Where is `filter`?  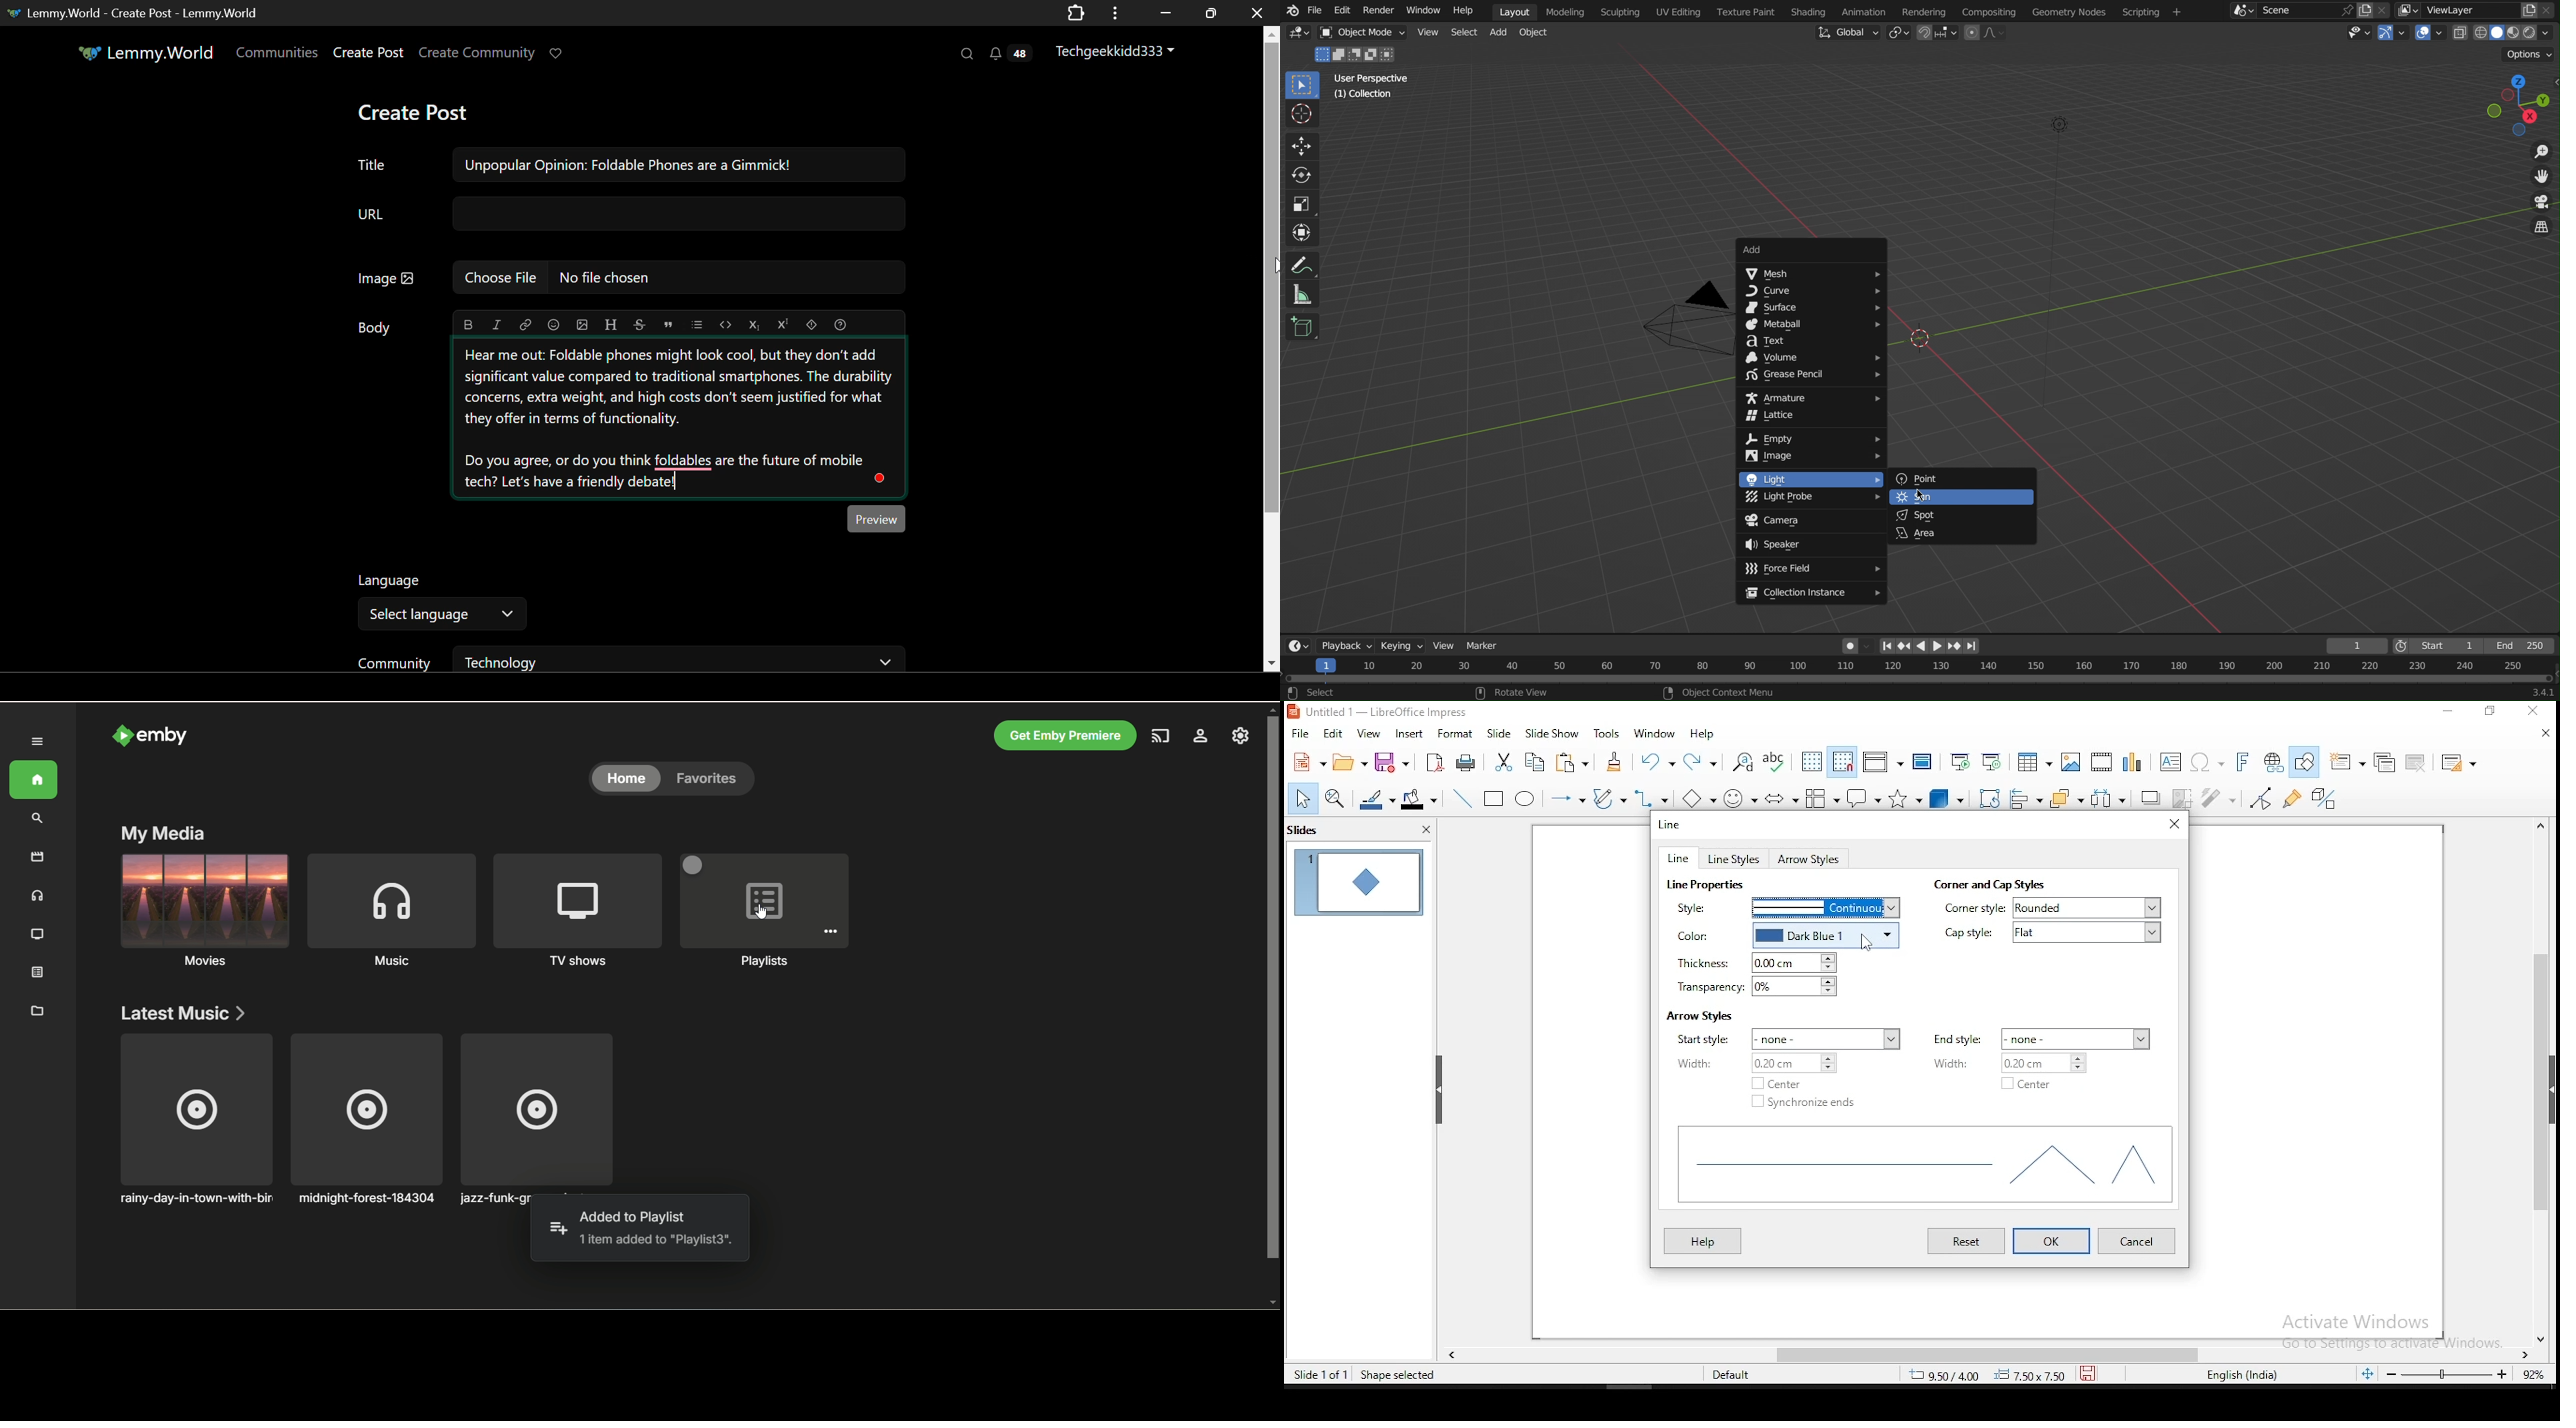
filter is located at coordinates (2221, 799).